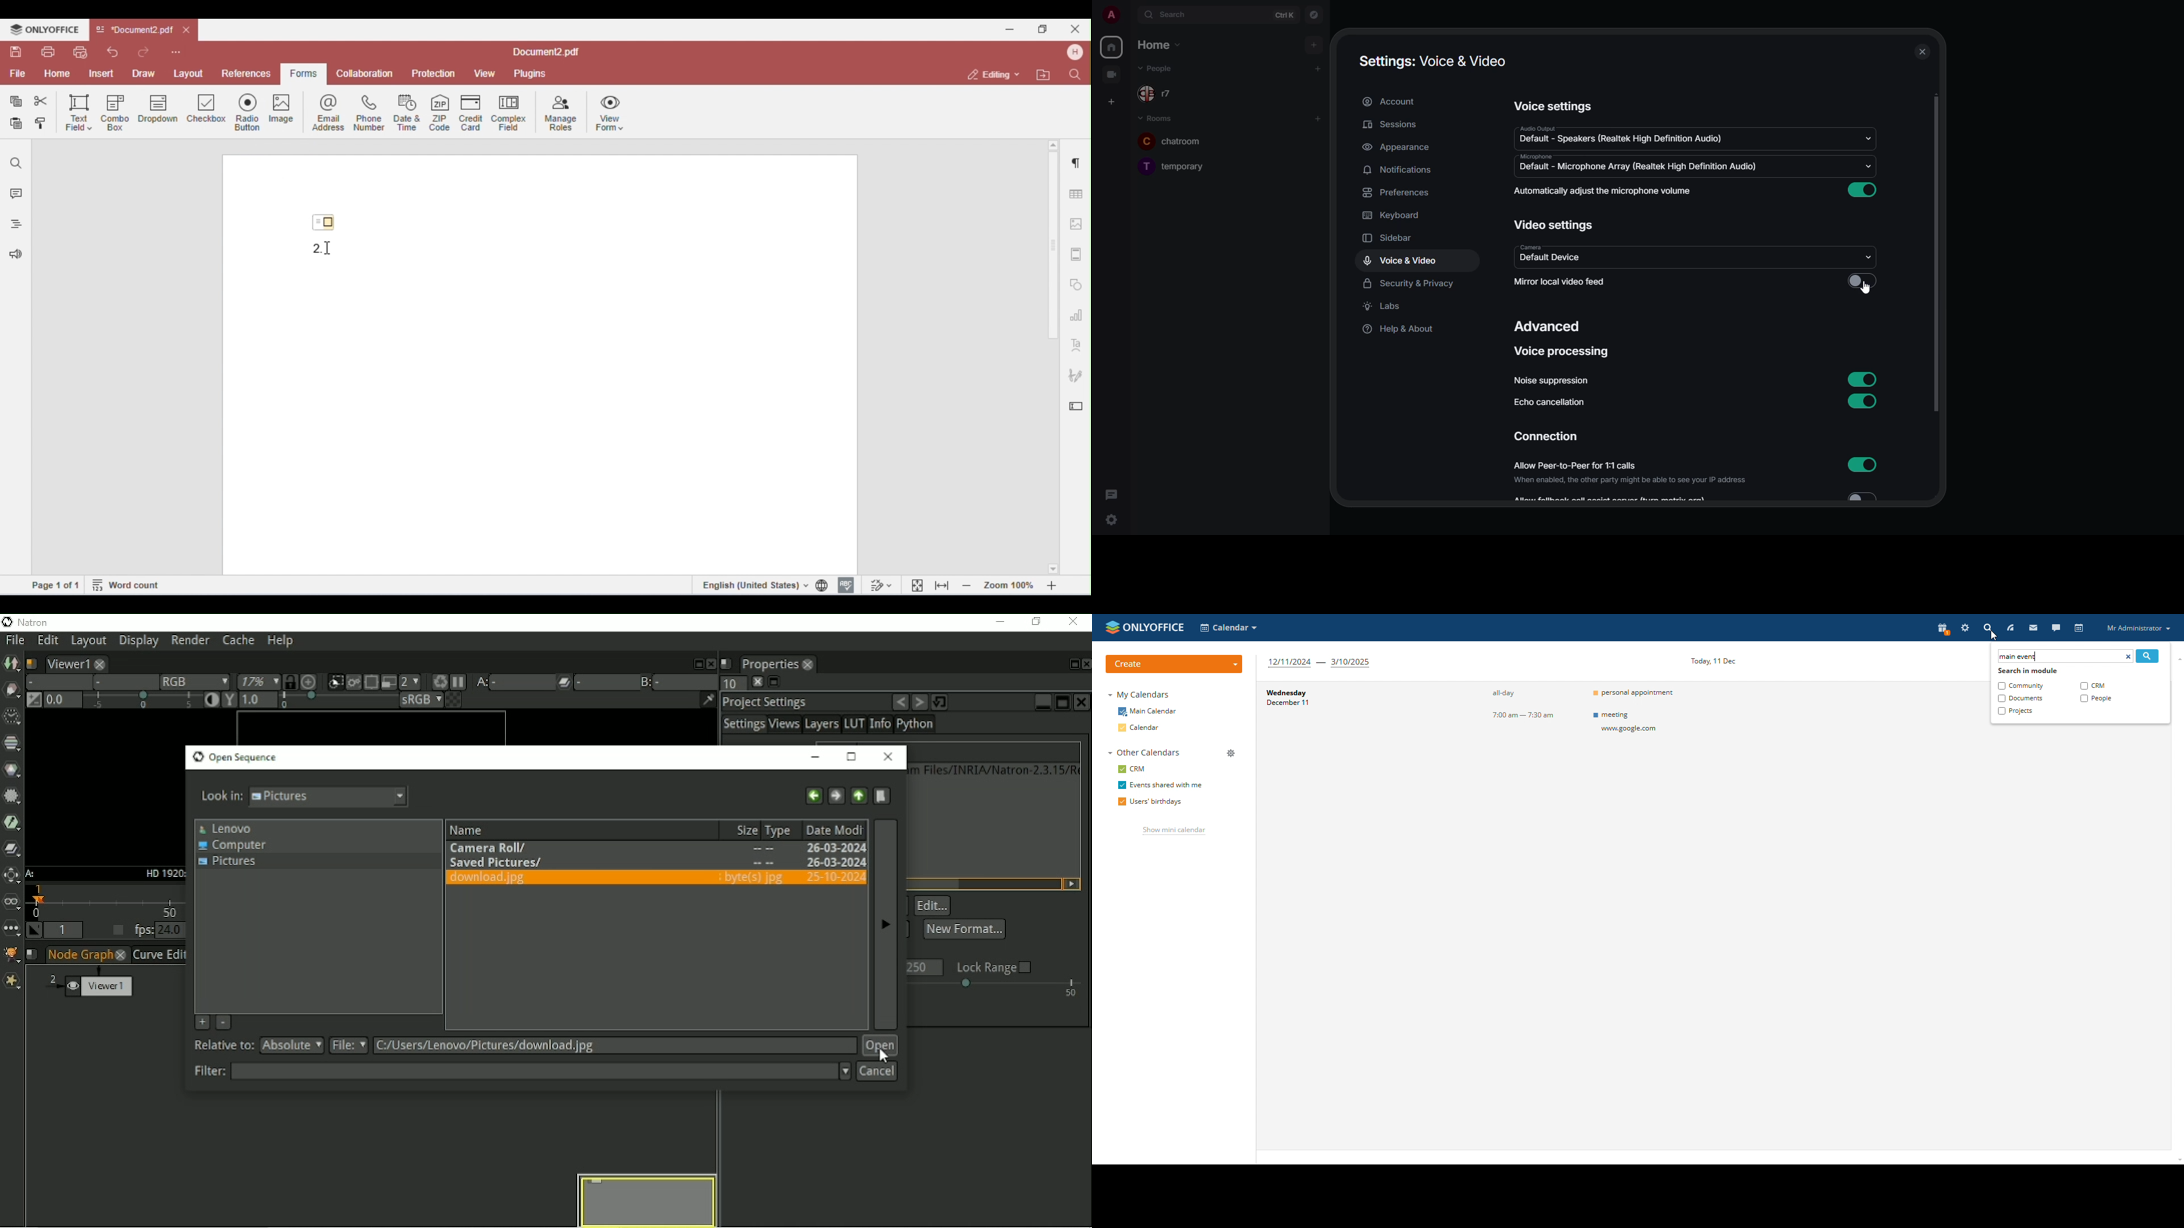 This screenshot has width=2184, height=1232. Describe the element at coordinates (1229, 628) in the screenshot. I see `select application` at that location.